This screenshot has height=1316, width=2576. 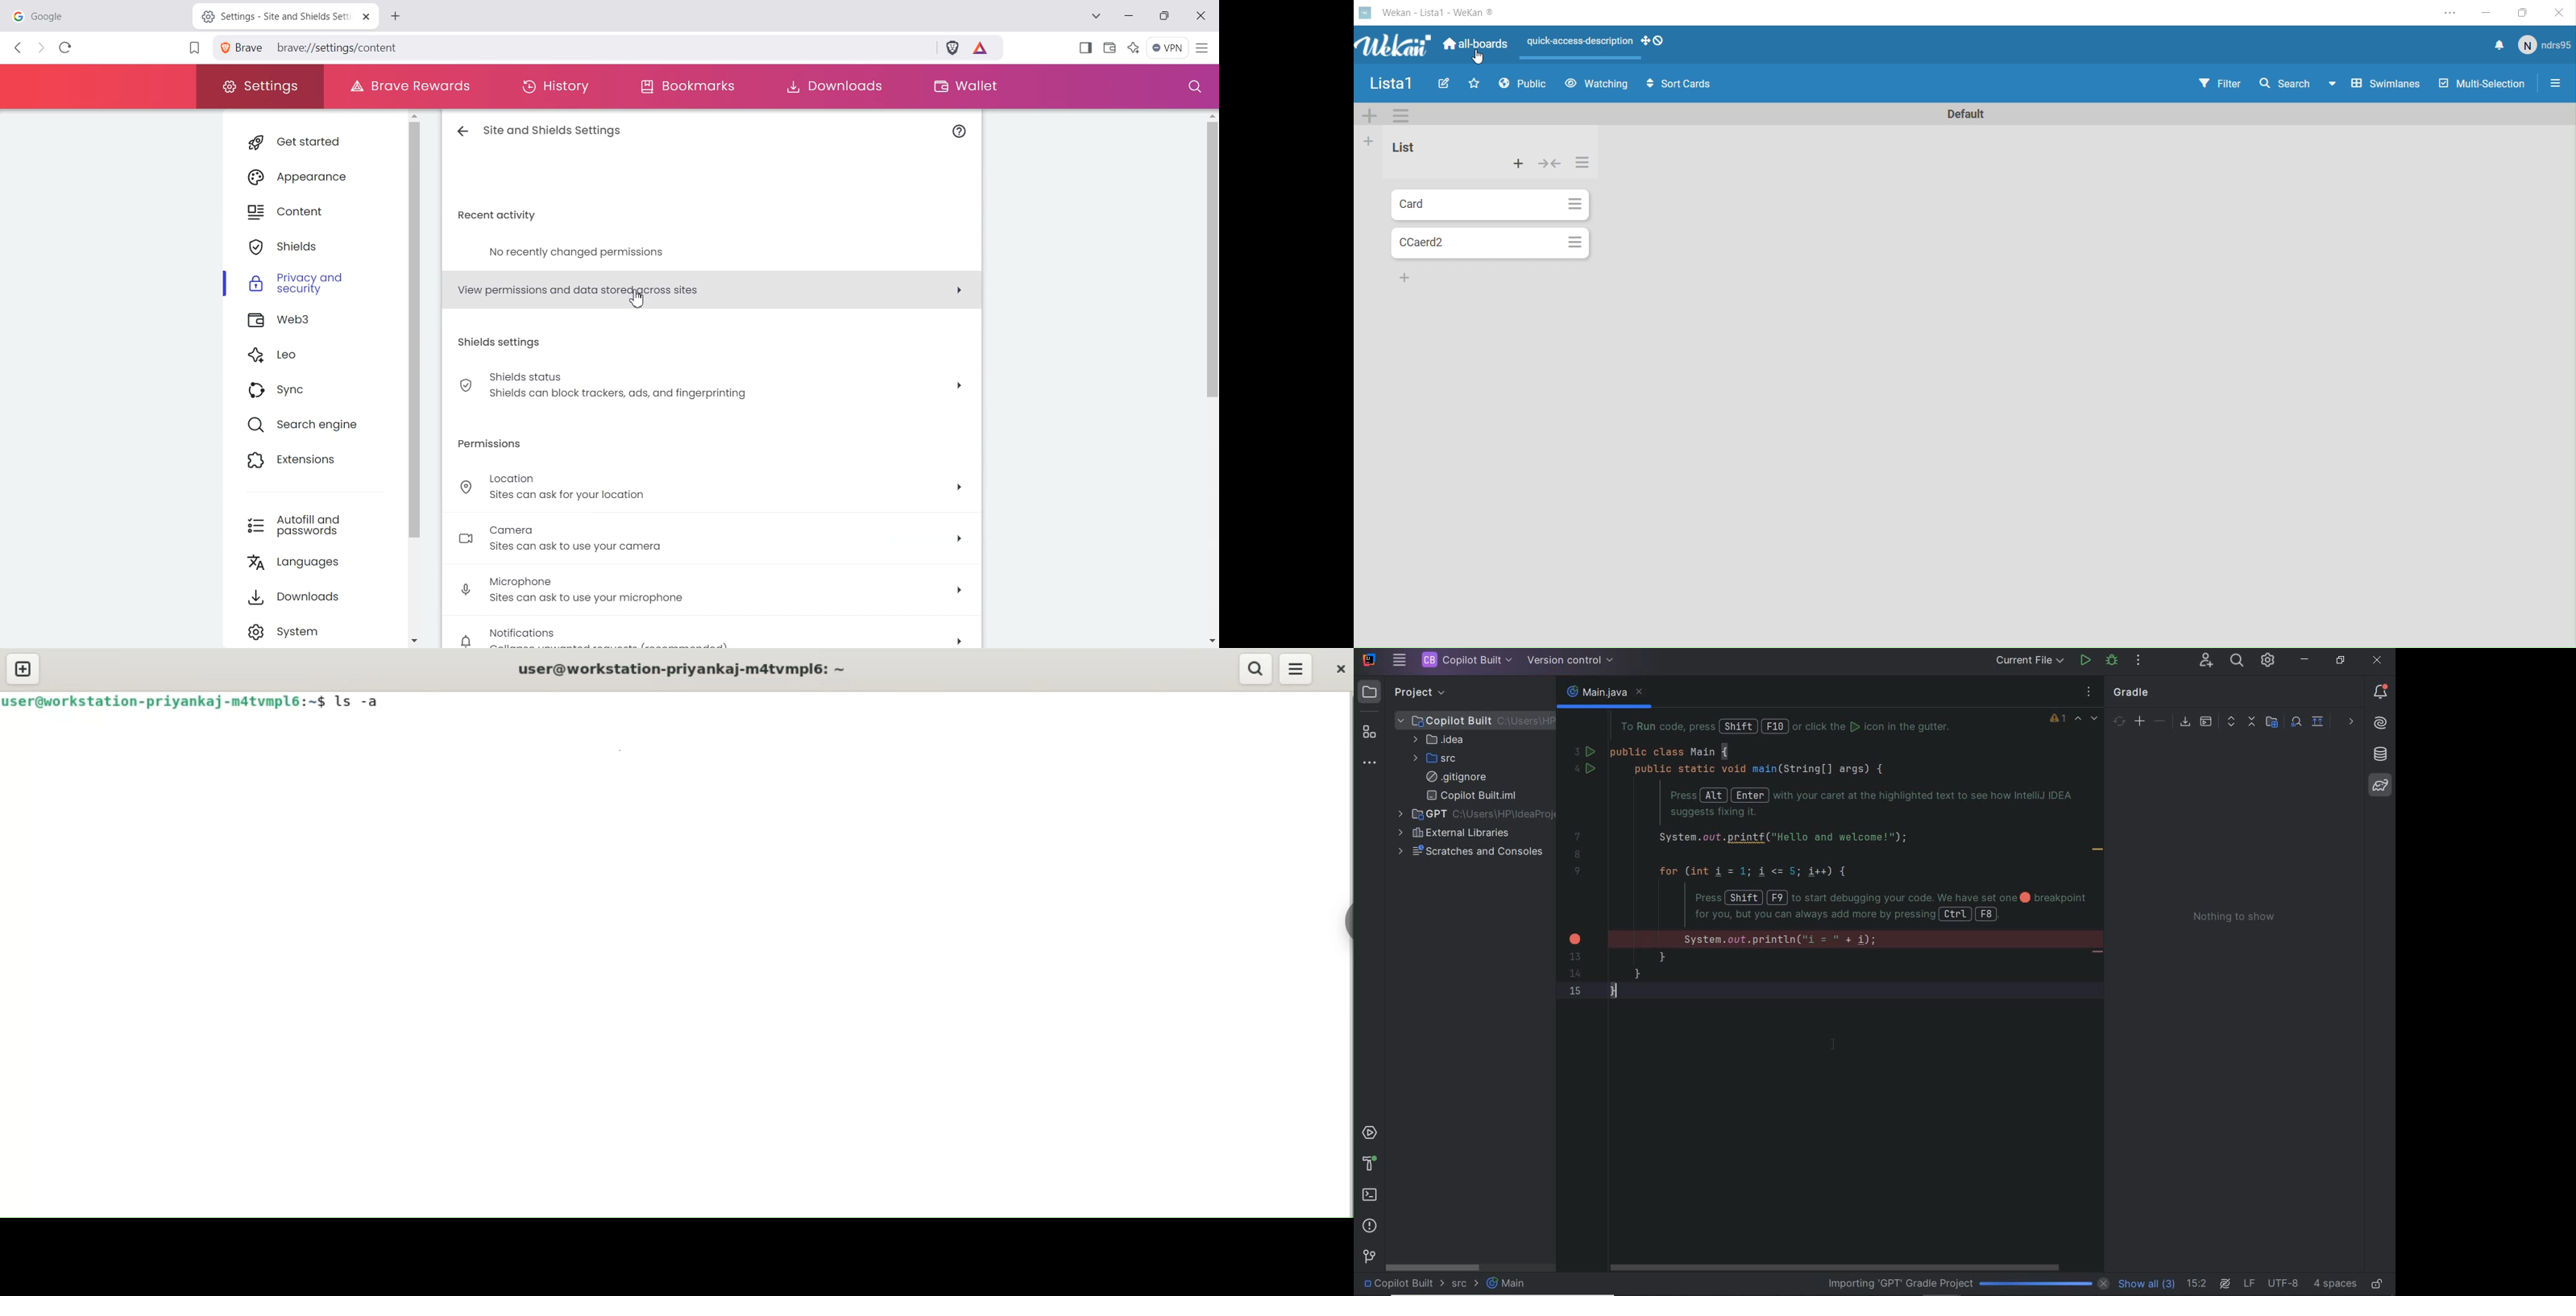 I want to click on version control, so click(x=1367, y=1258).